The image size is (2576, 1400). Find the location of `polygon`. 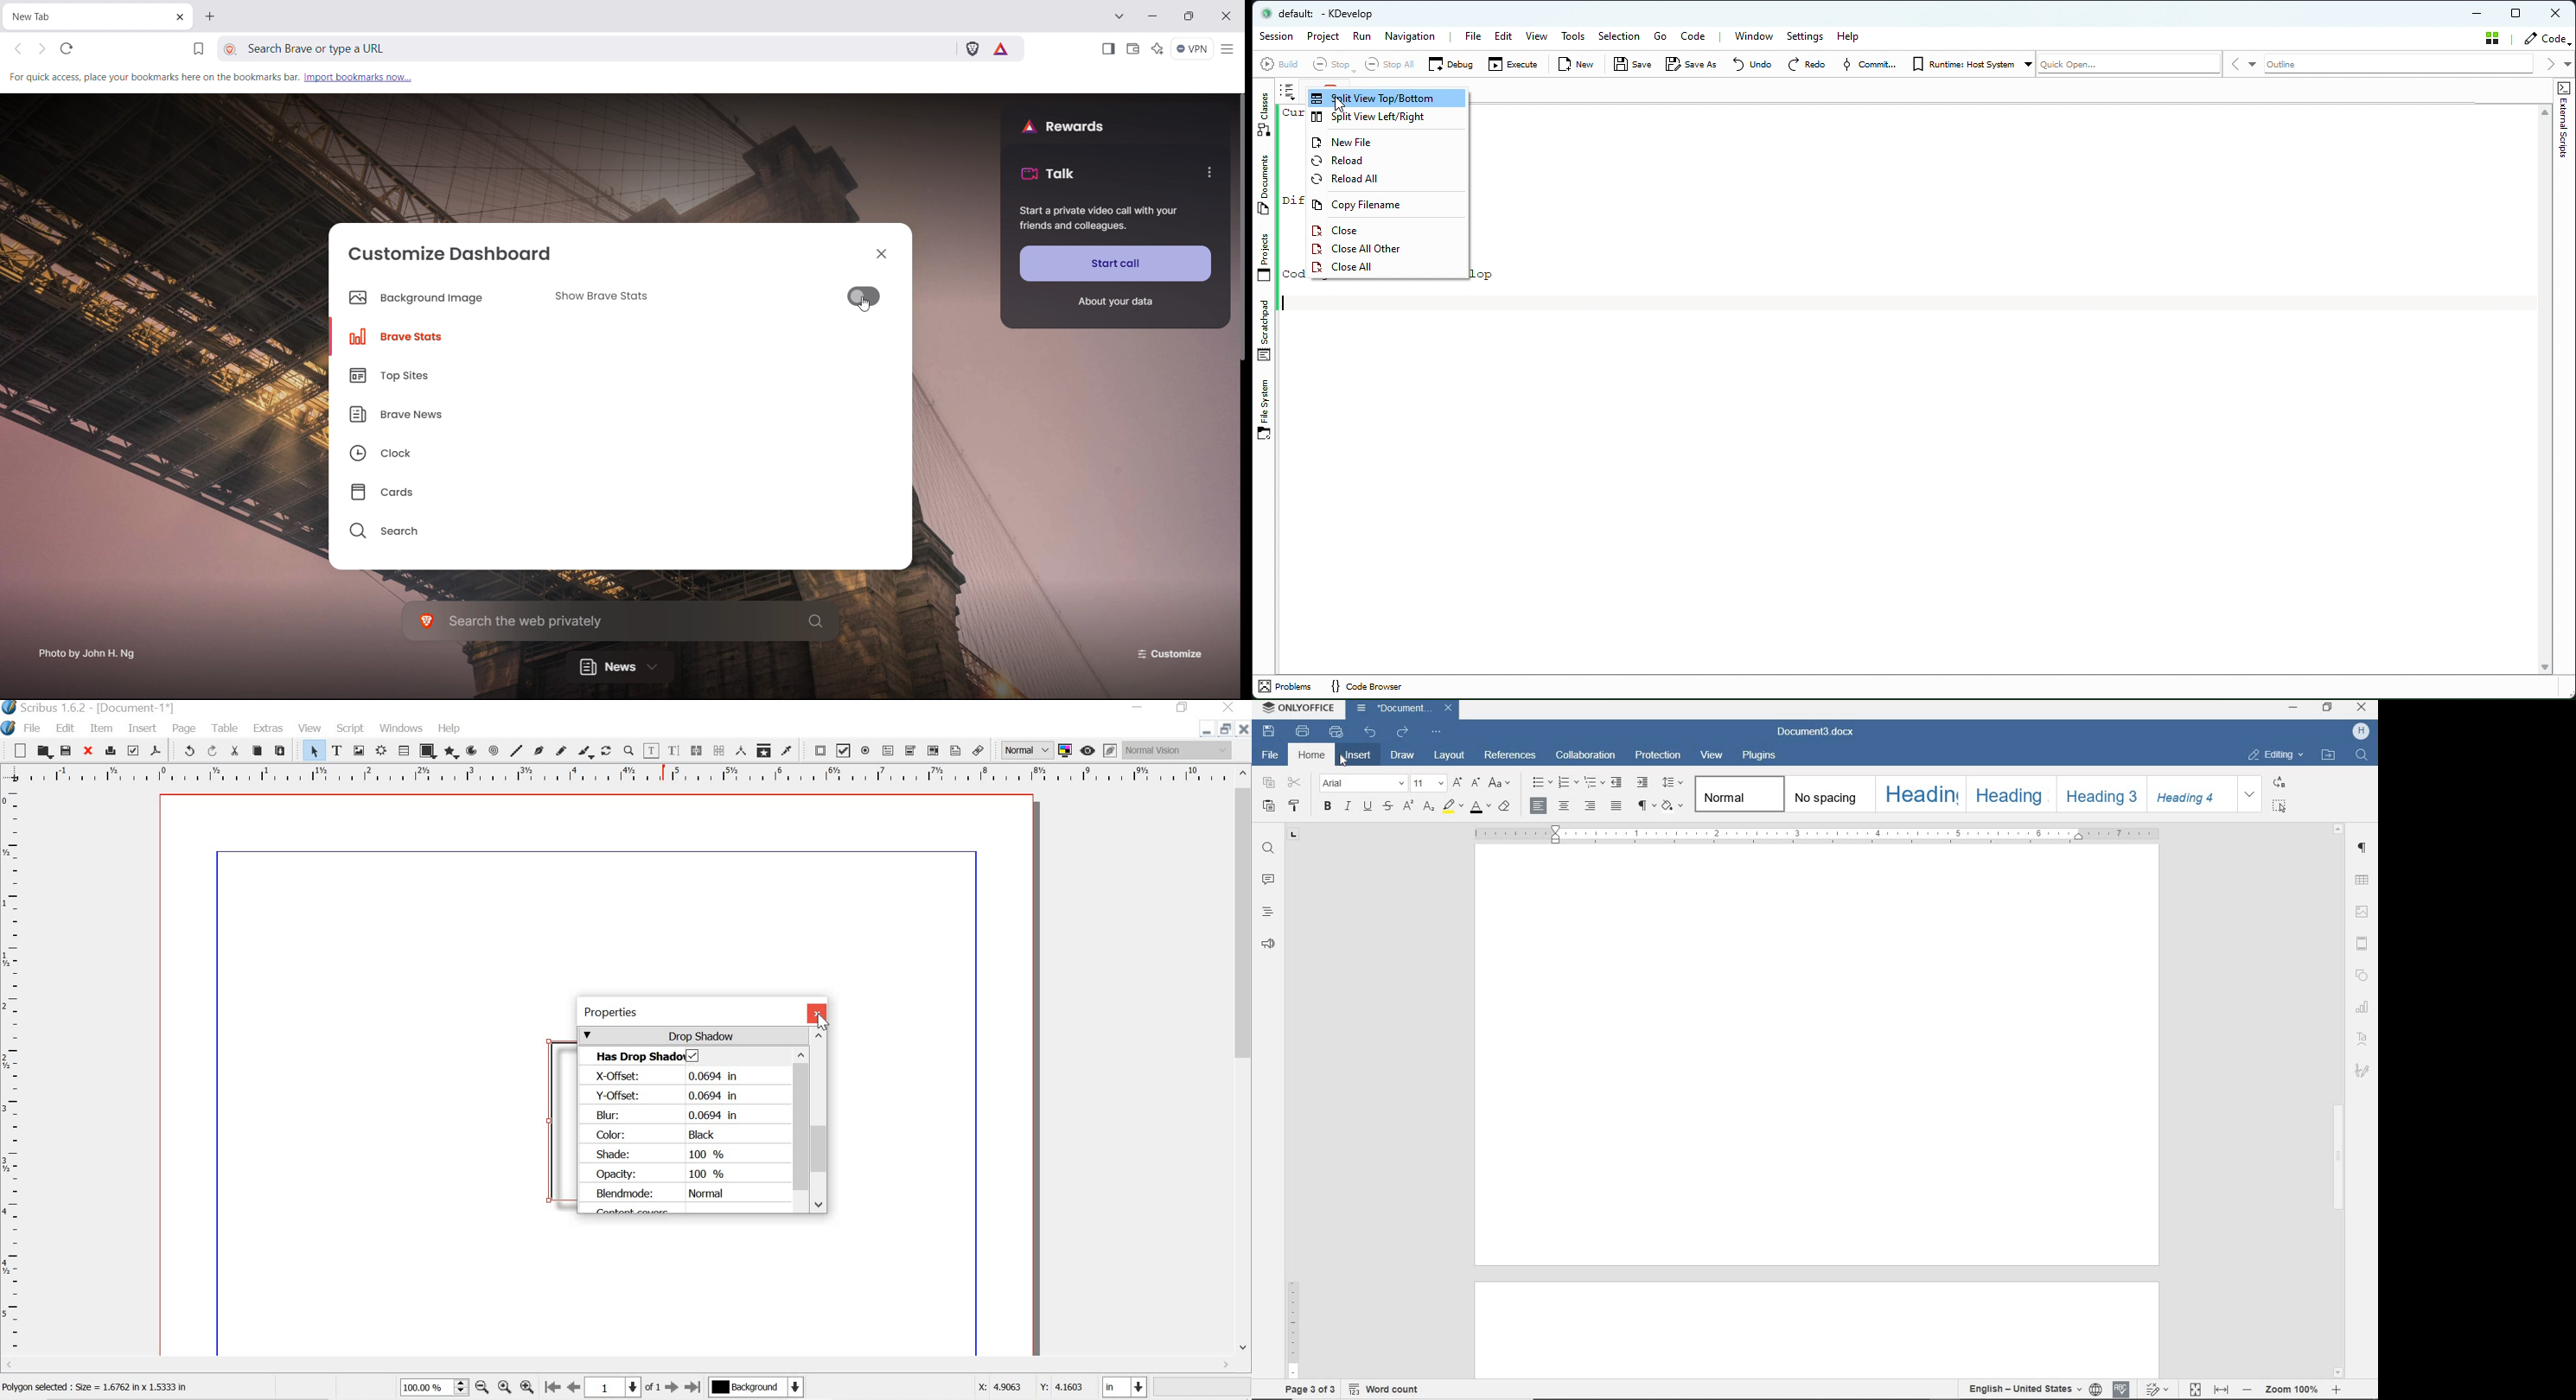

polygon is located at coordinates (450, 752).